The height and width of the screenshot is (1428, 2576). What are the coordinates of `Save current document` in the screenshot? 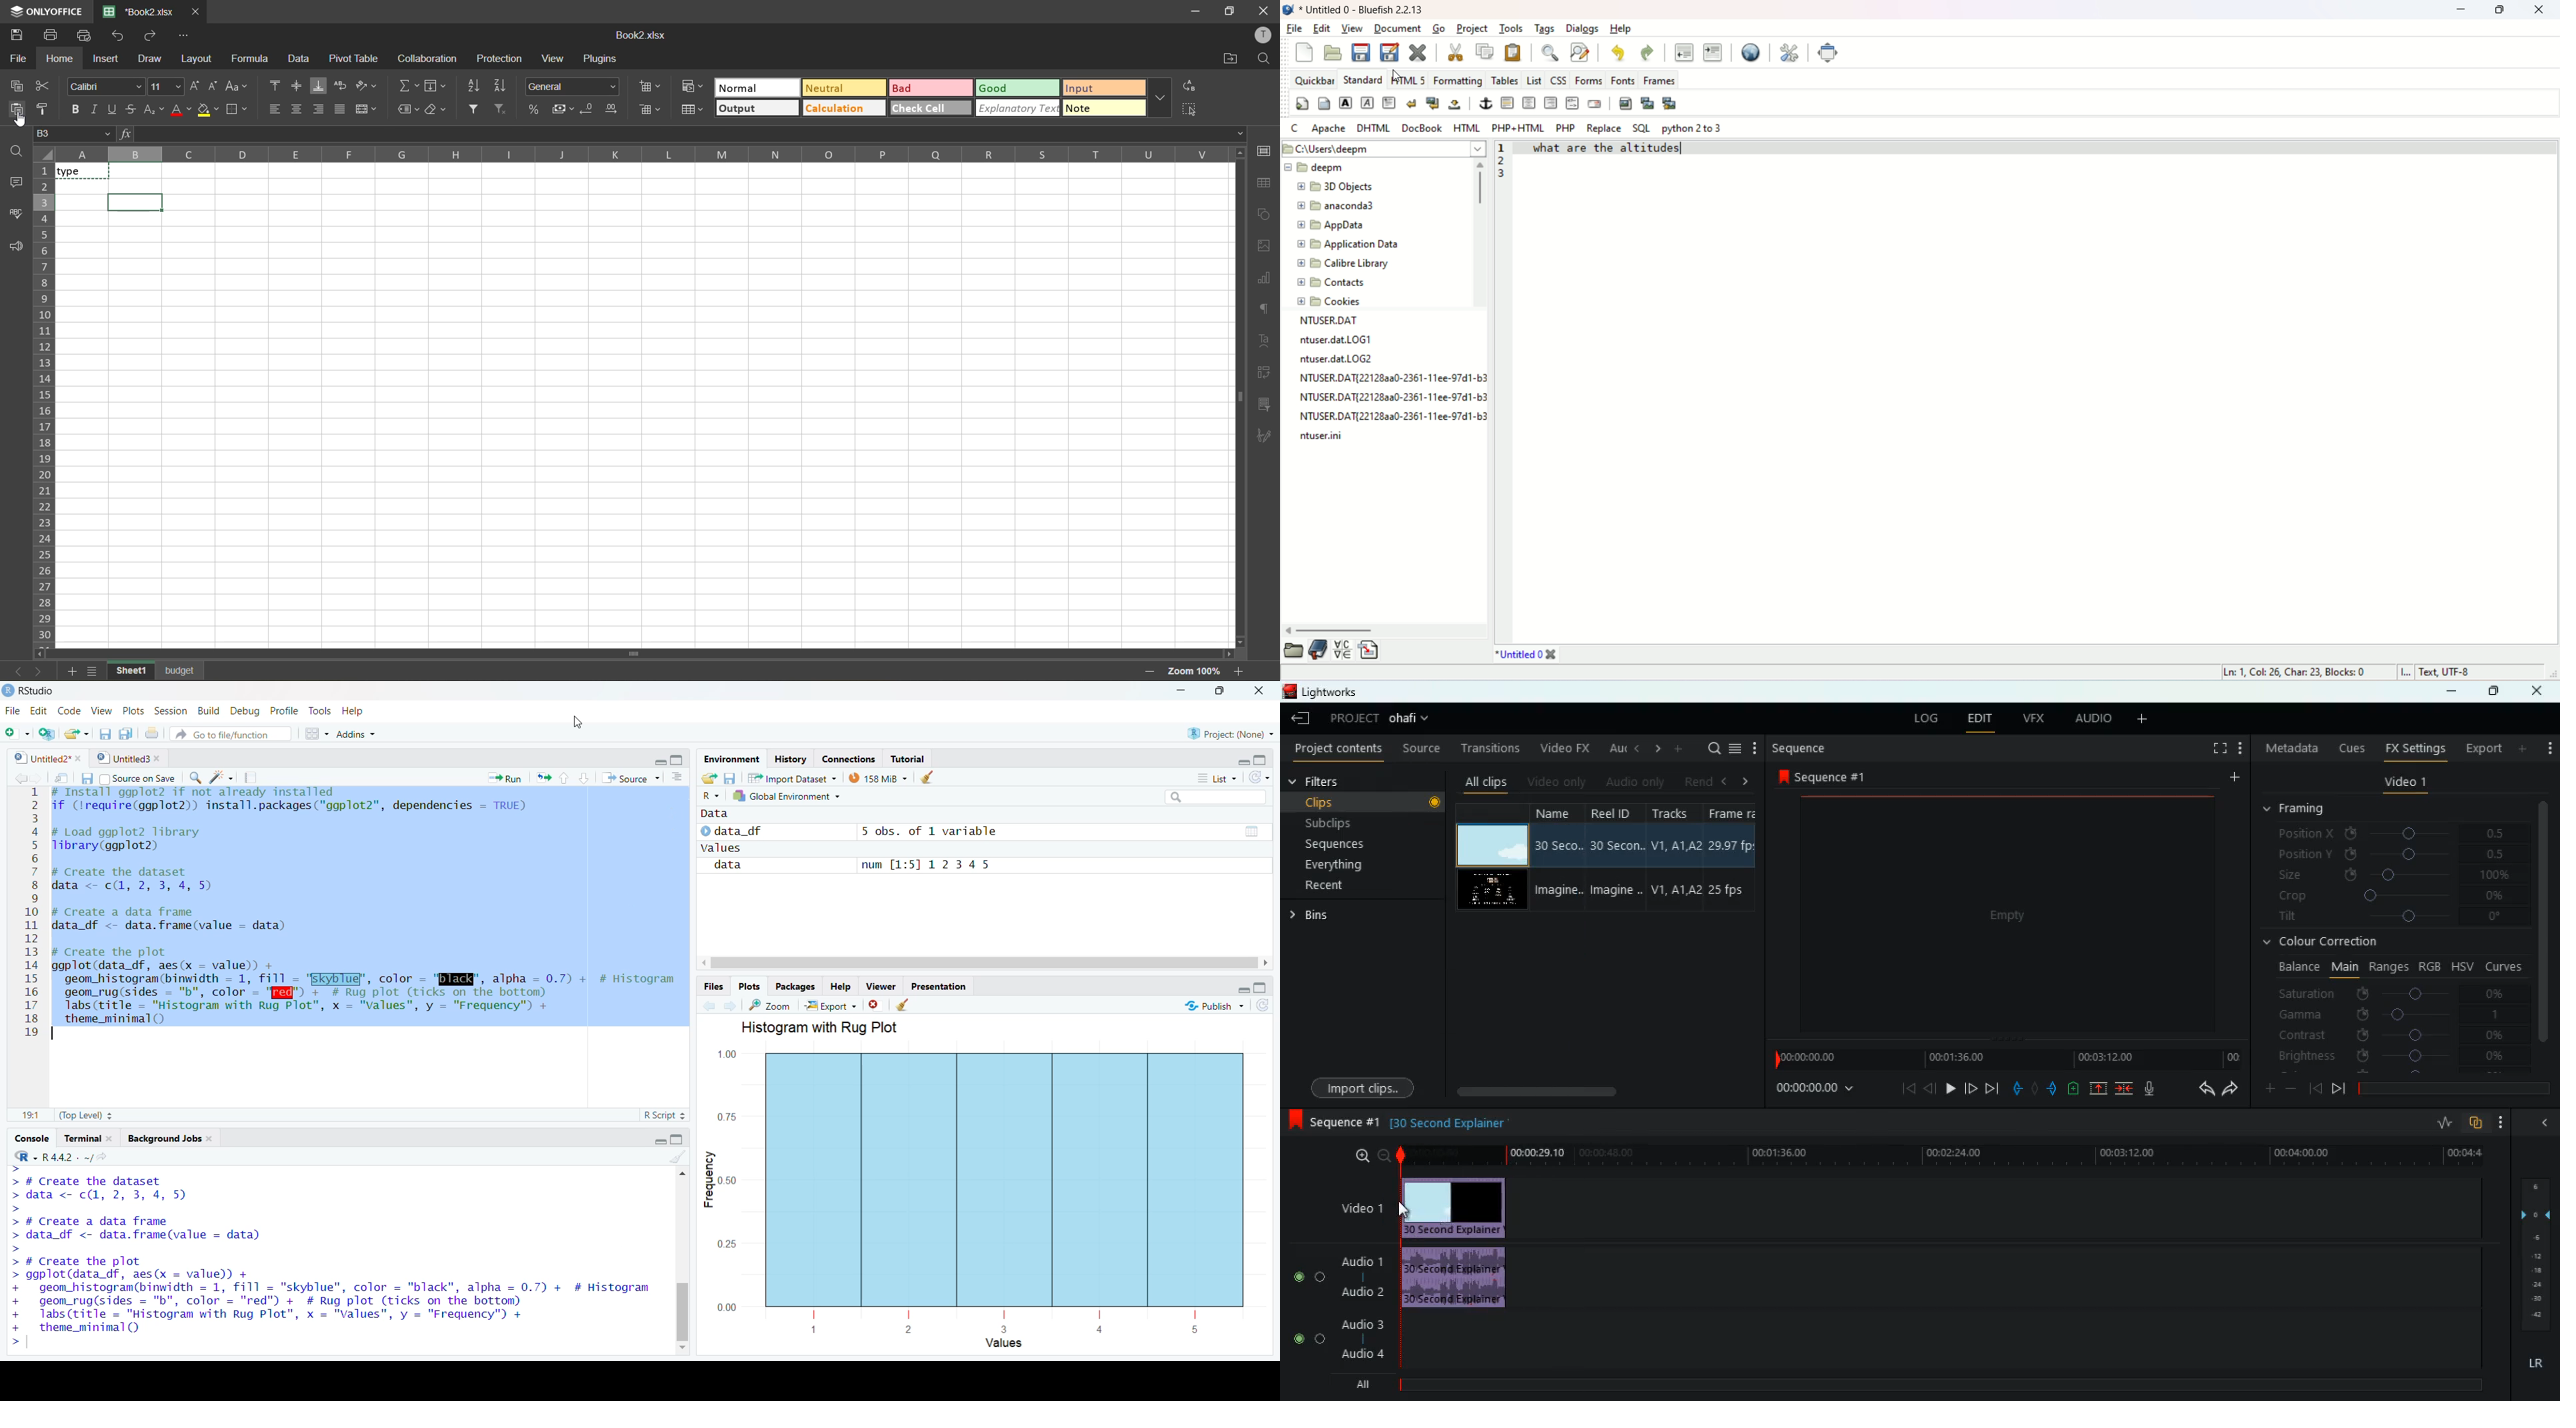 It's located at (103, 734).